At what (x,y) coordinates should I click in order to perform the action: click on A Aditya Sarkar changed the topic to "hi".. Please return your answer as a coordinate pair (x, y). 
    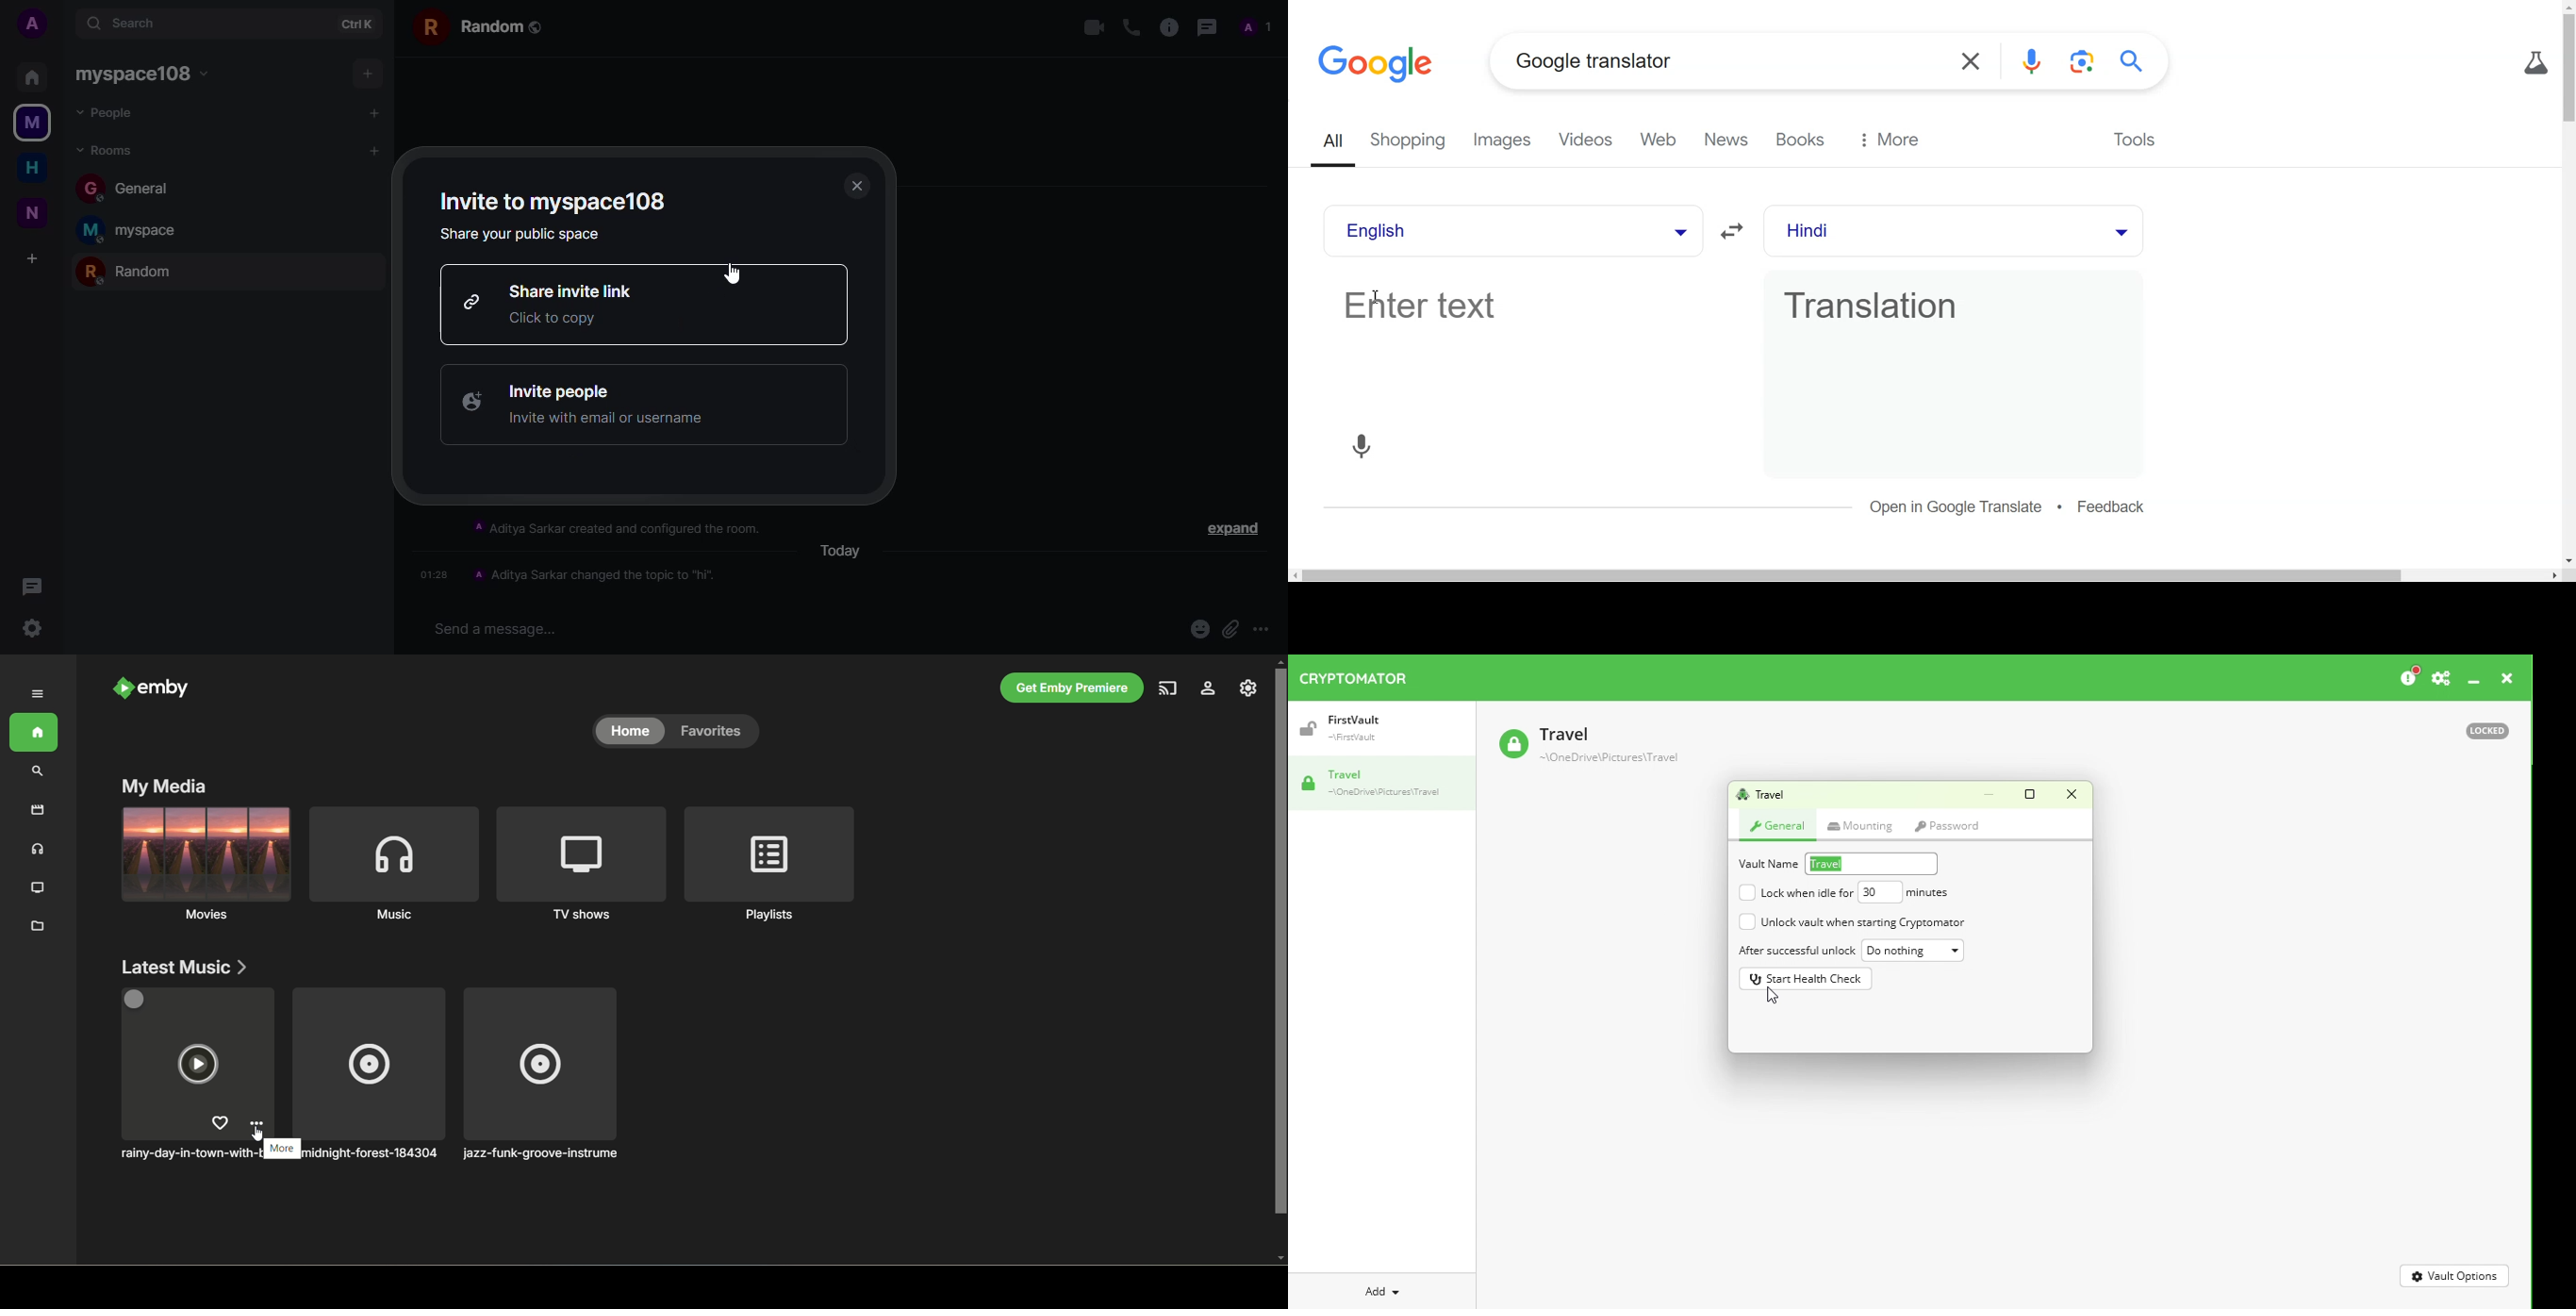
    Looking at the image, I should click on (605, 574).